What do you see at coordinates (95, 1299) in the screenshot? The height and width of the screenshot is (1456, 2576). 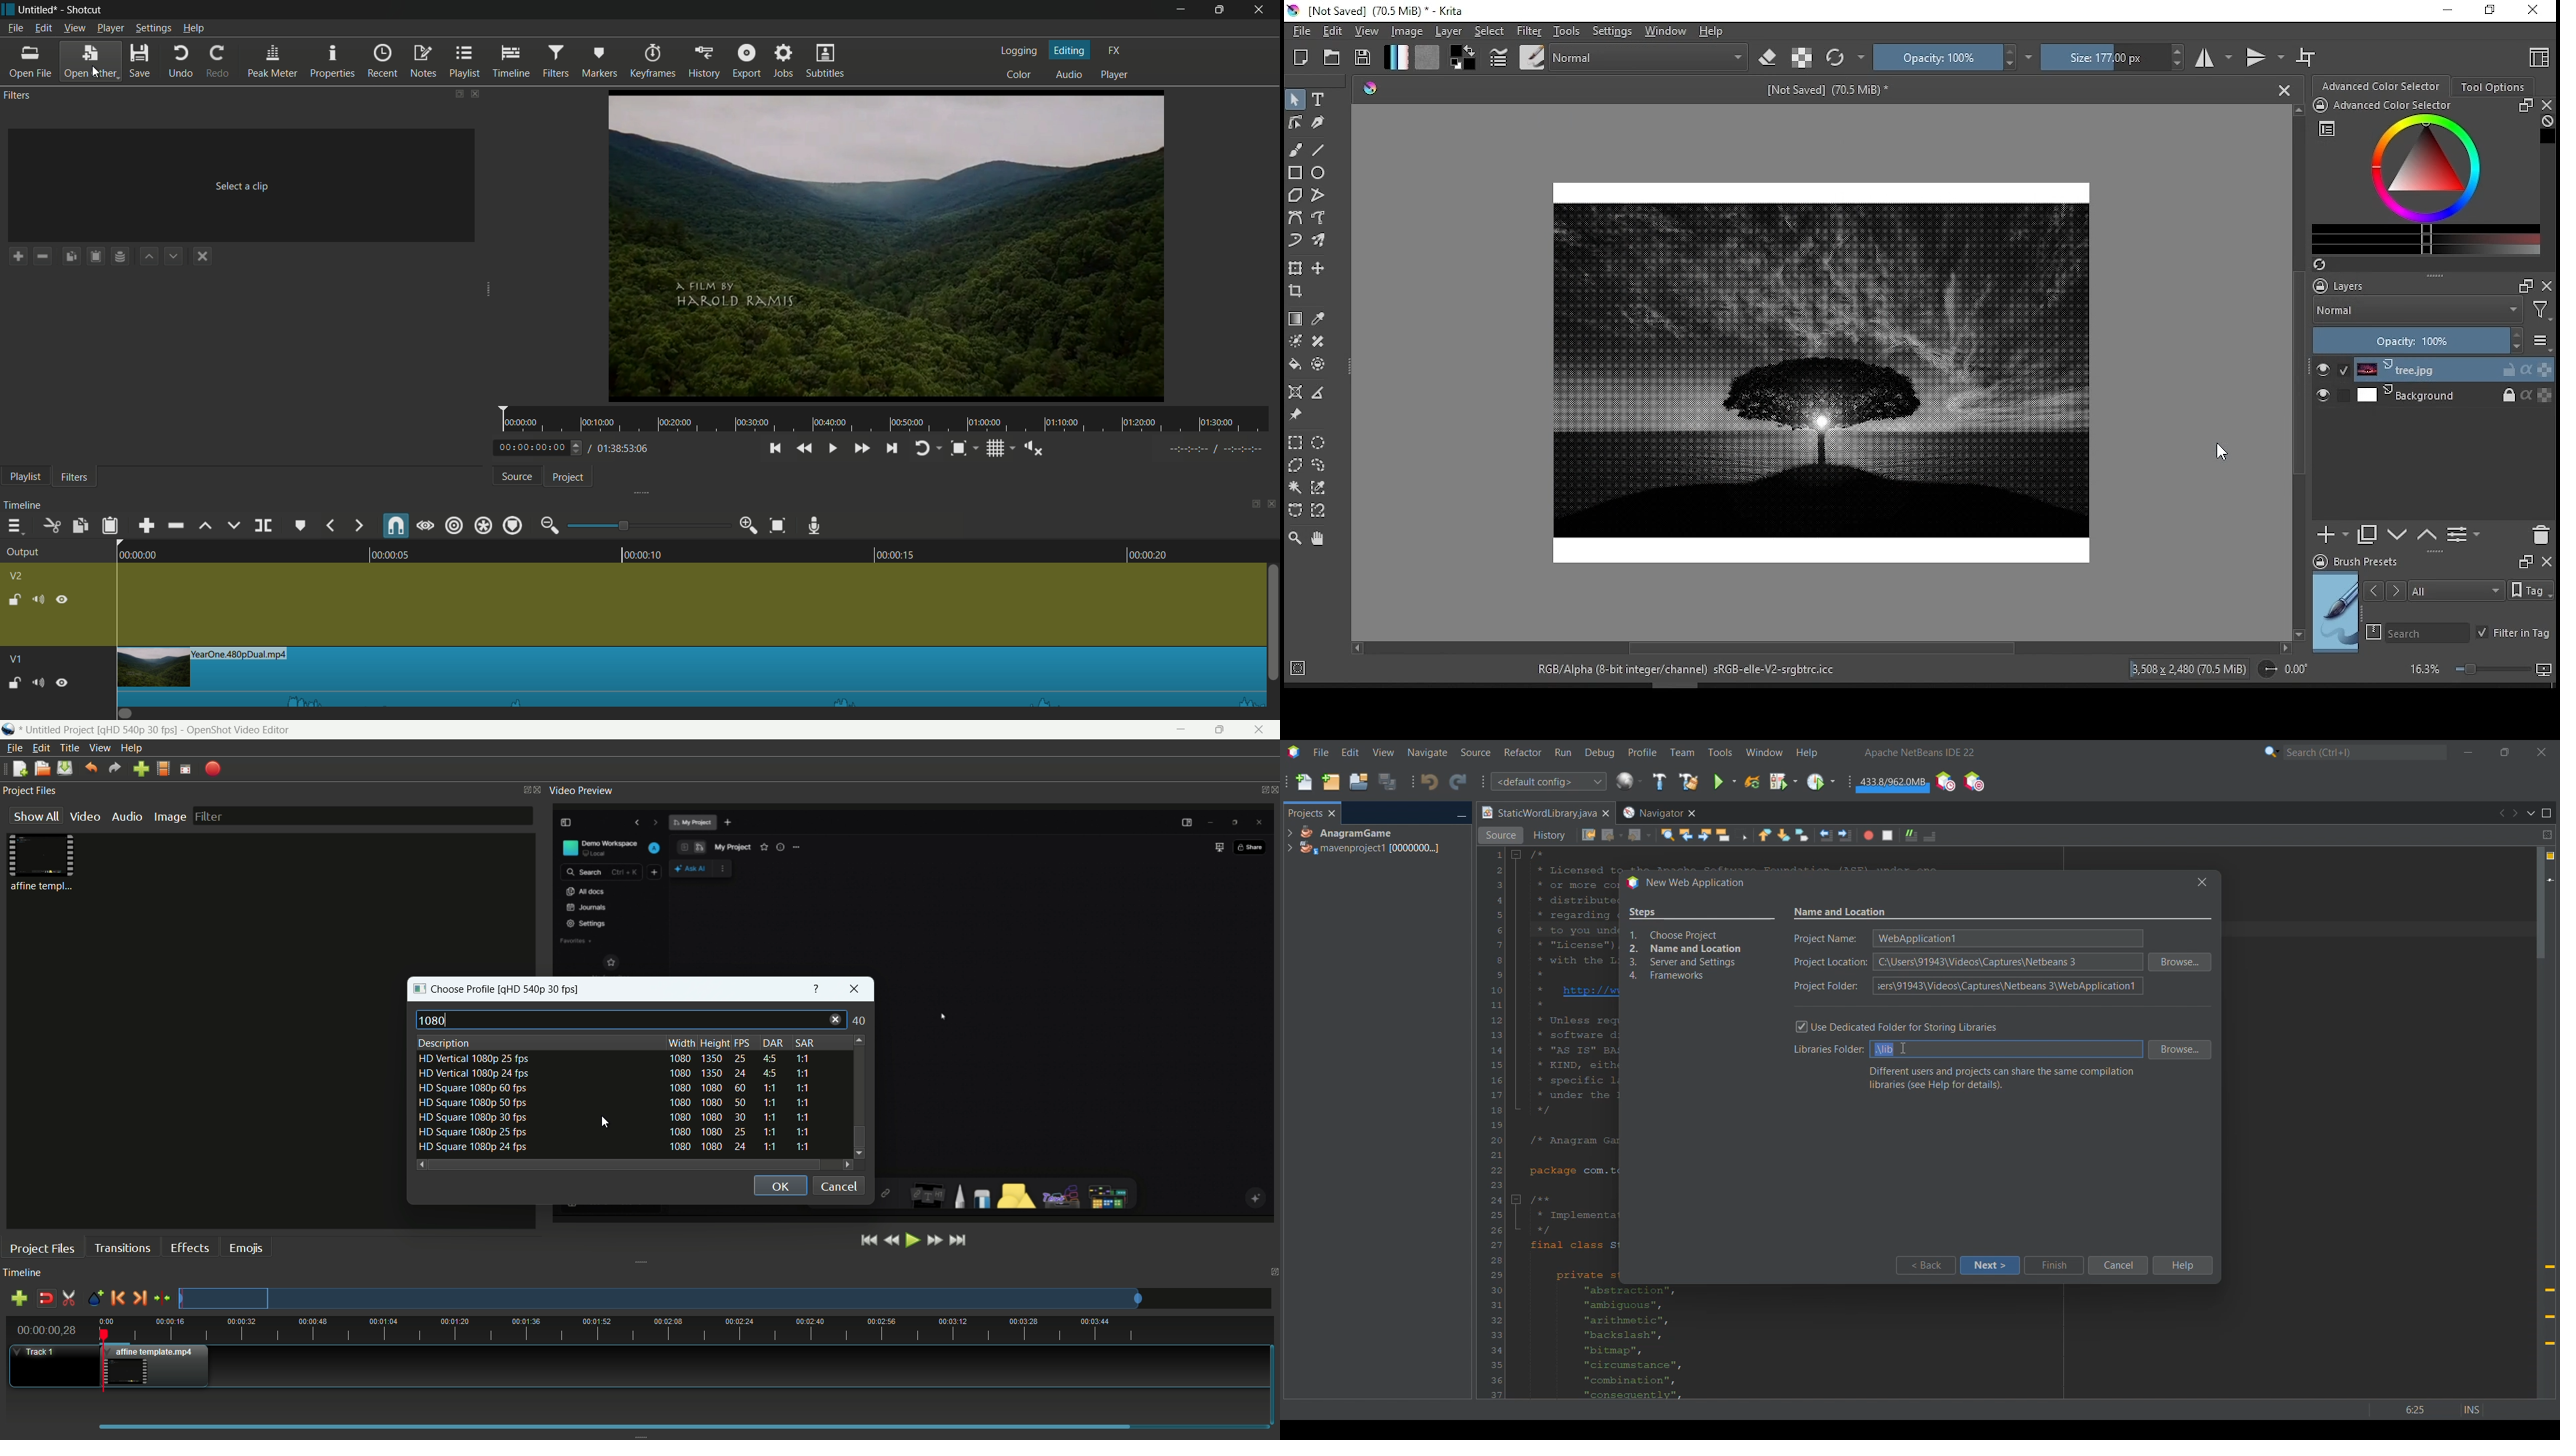 I see `create marker` at bounding box center [95, 1299].